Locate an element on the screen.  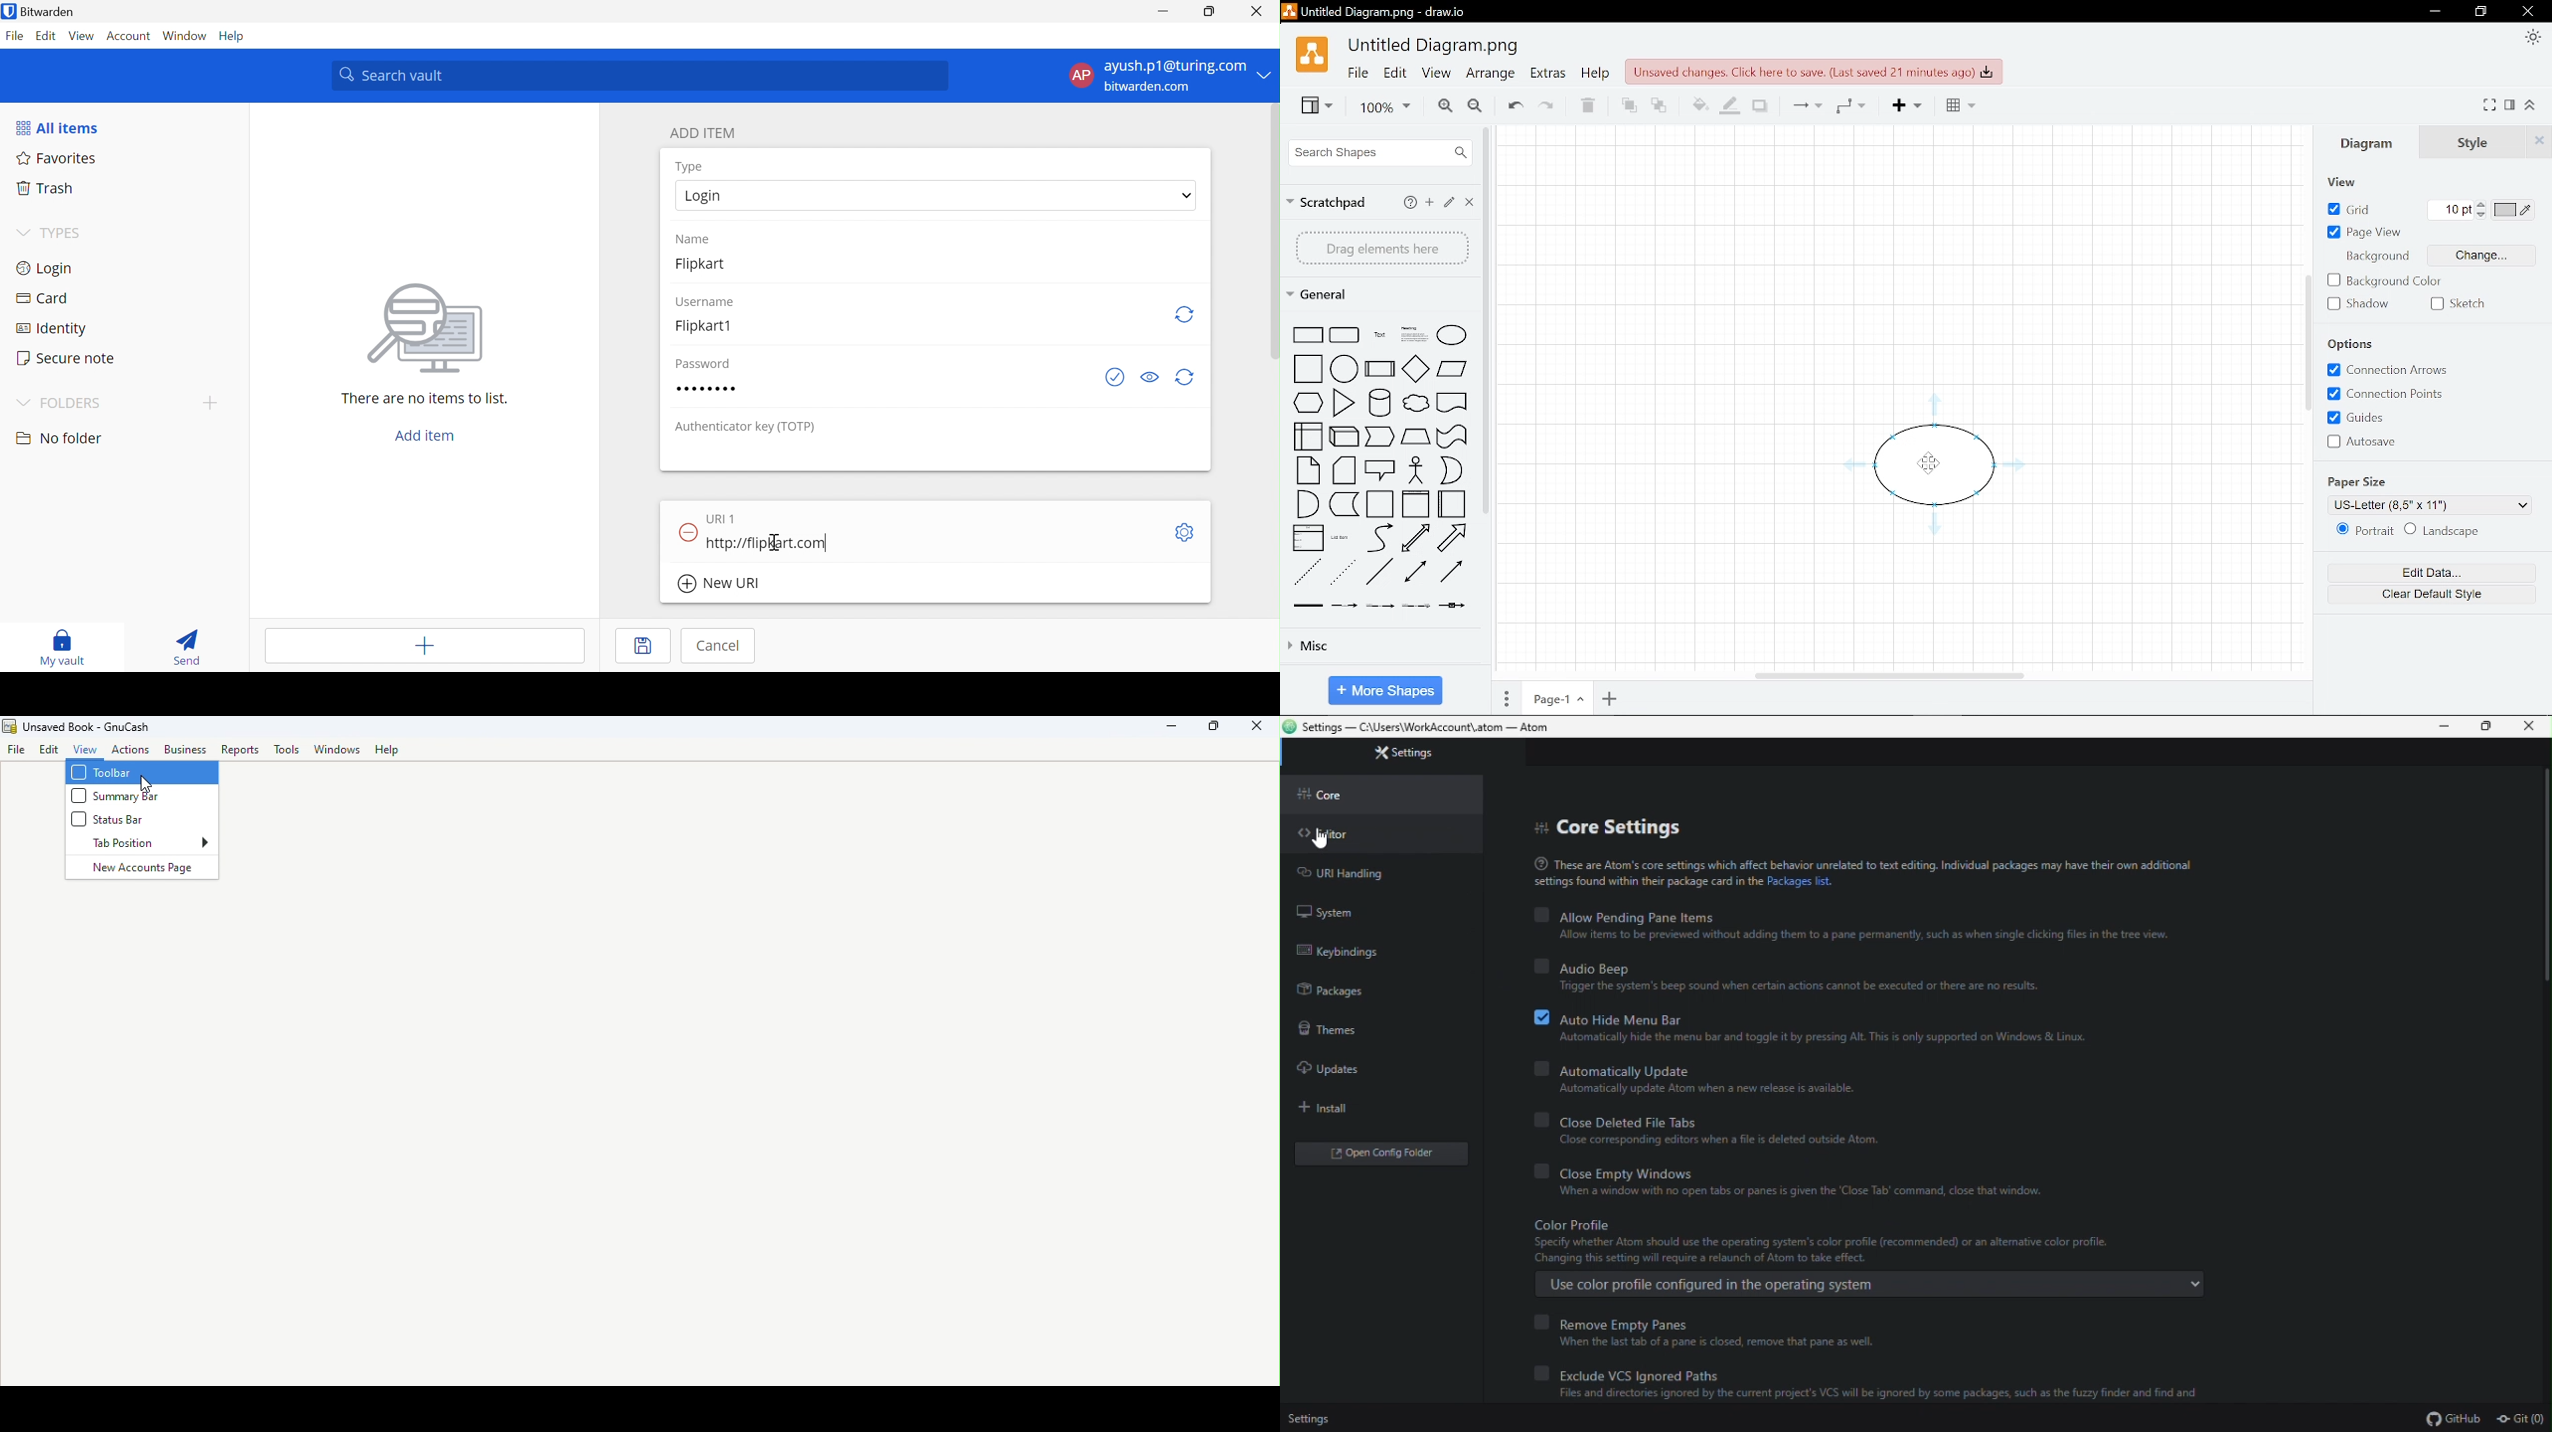
generate username is located at coordinates (1185, 313).